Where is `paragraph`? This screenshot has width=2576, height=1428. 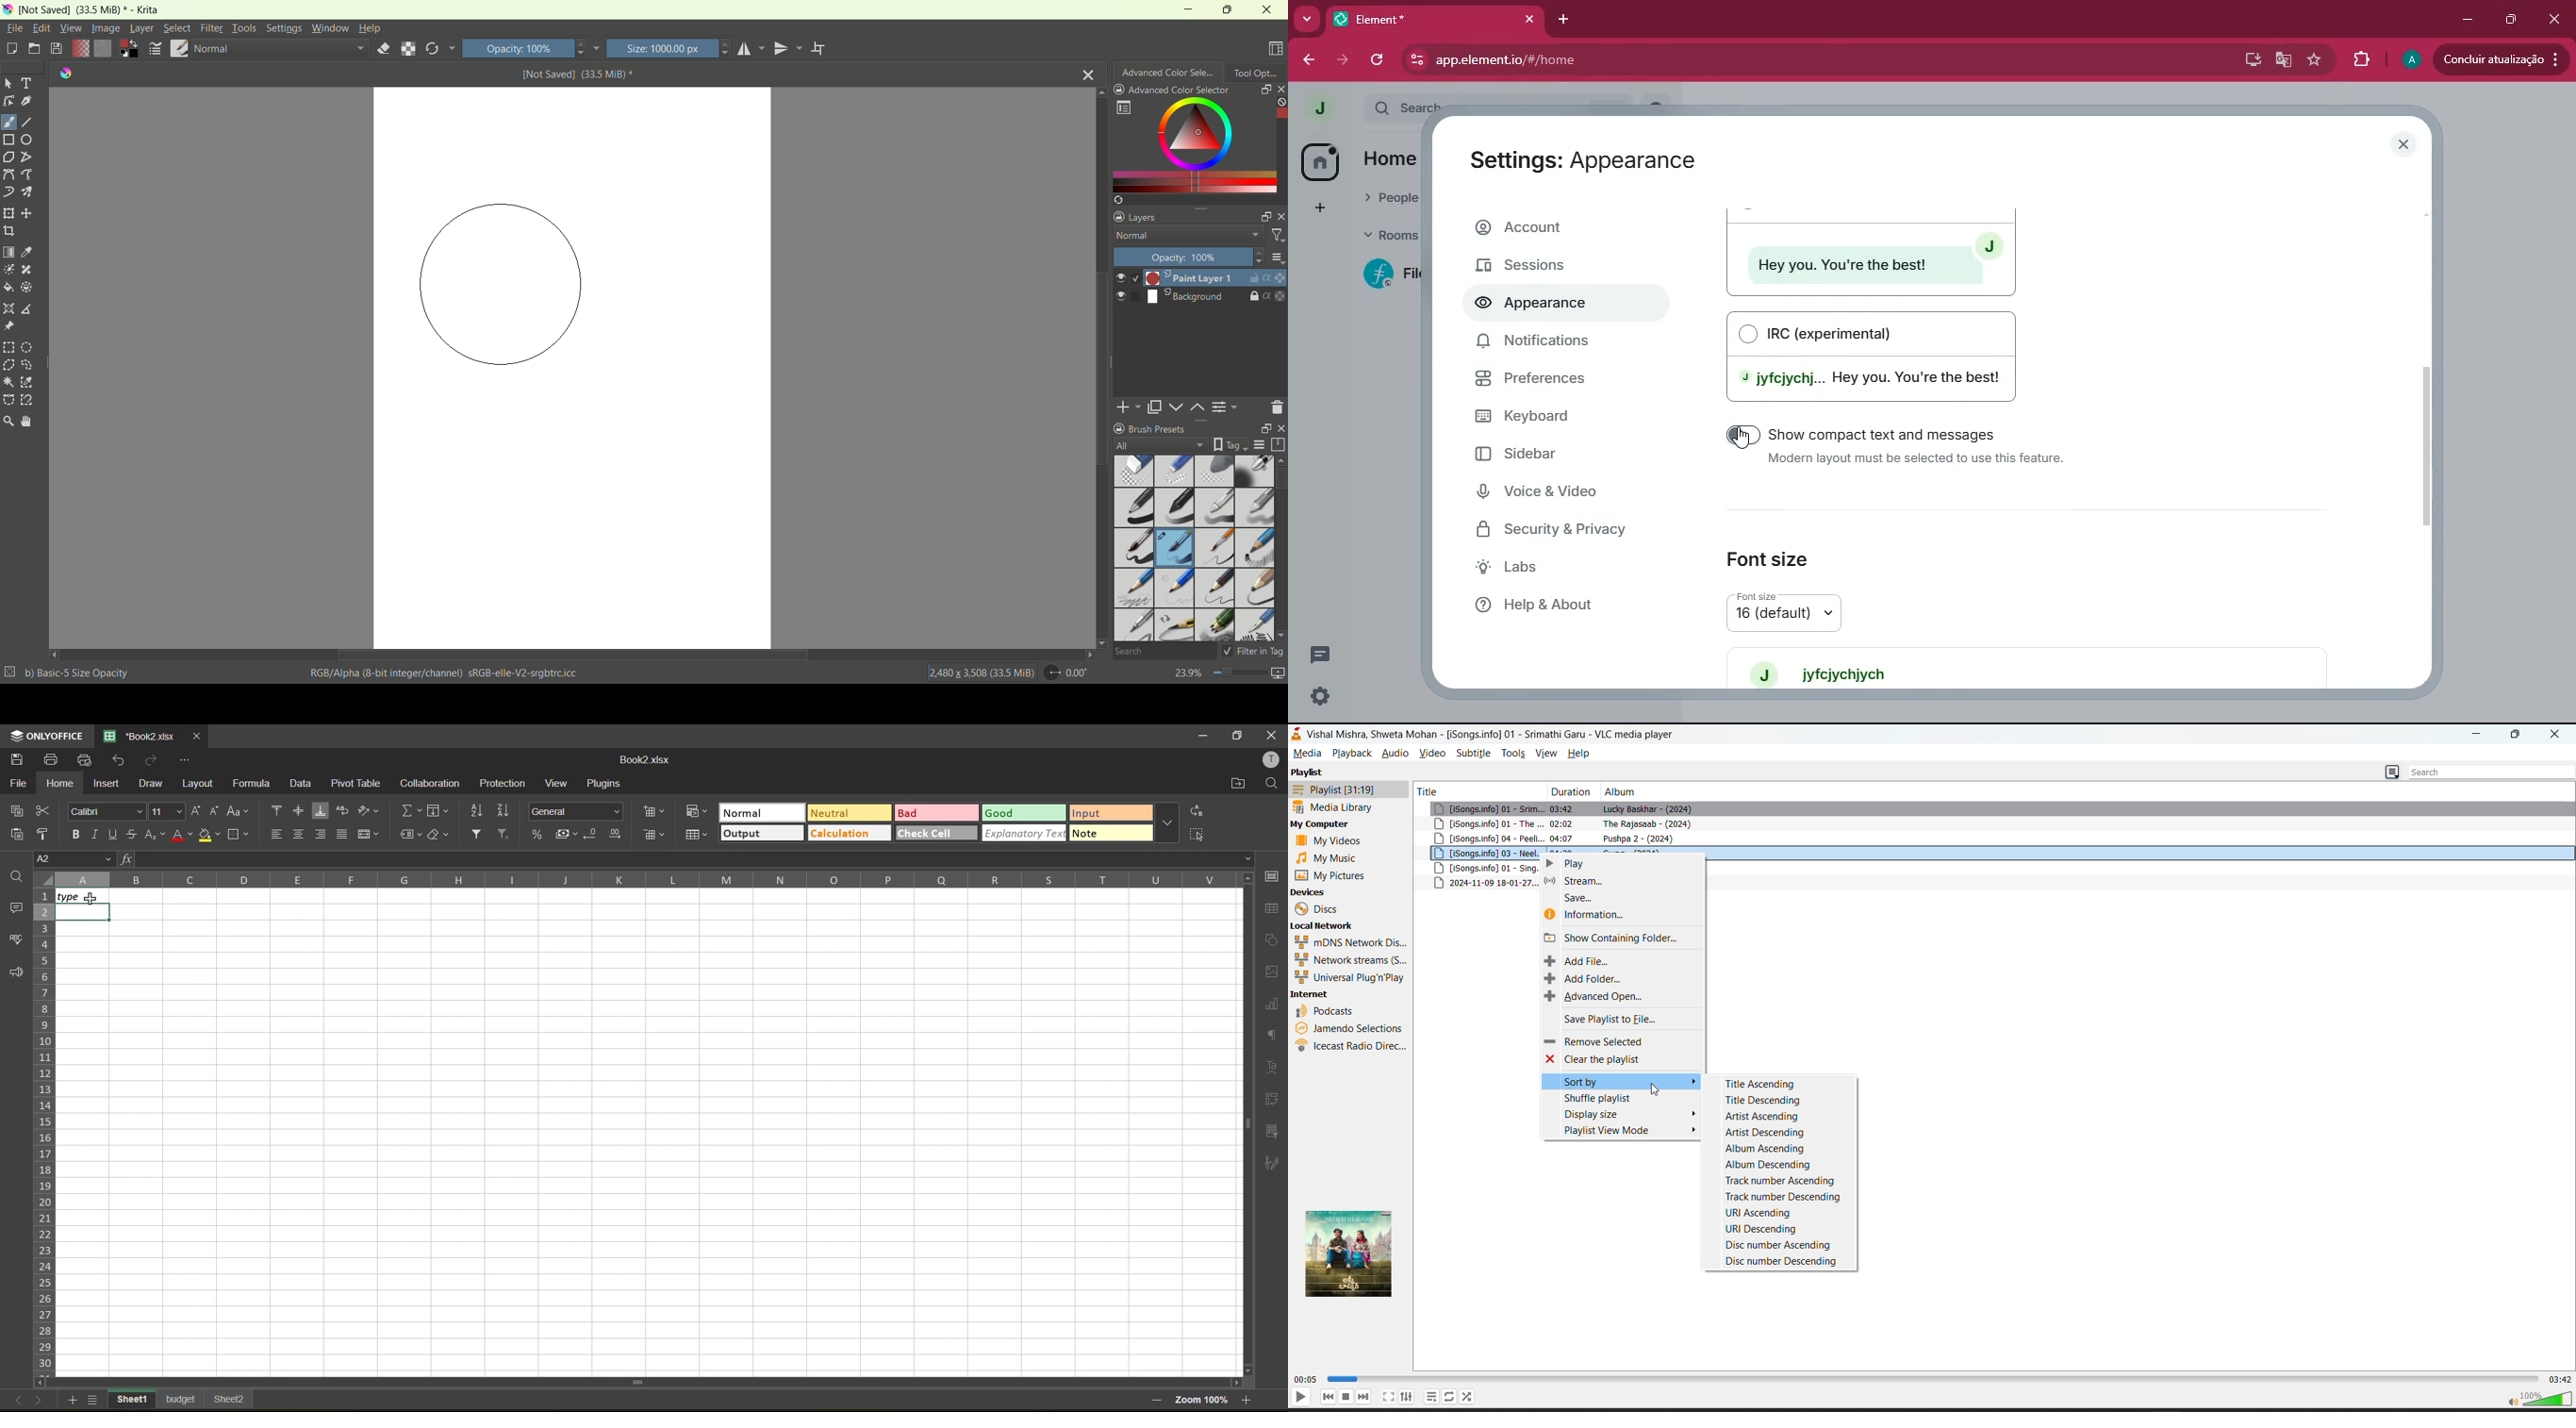
paragraph is located at coordinates (1272, 1036).